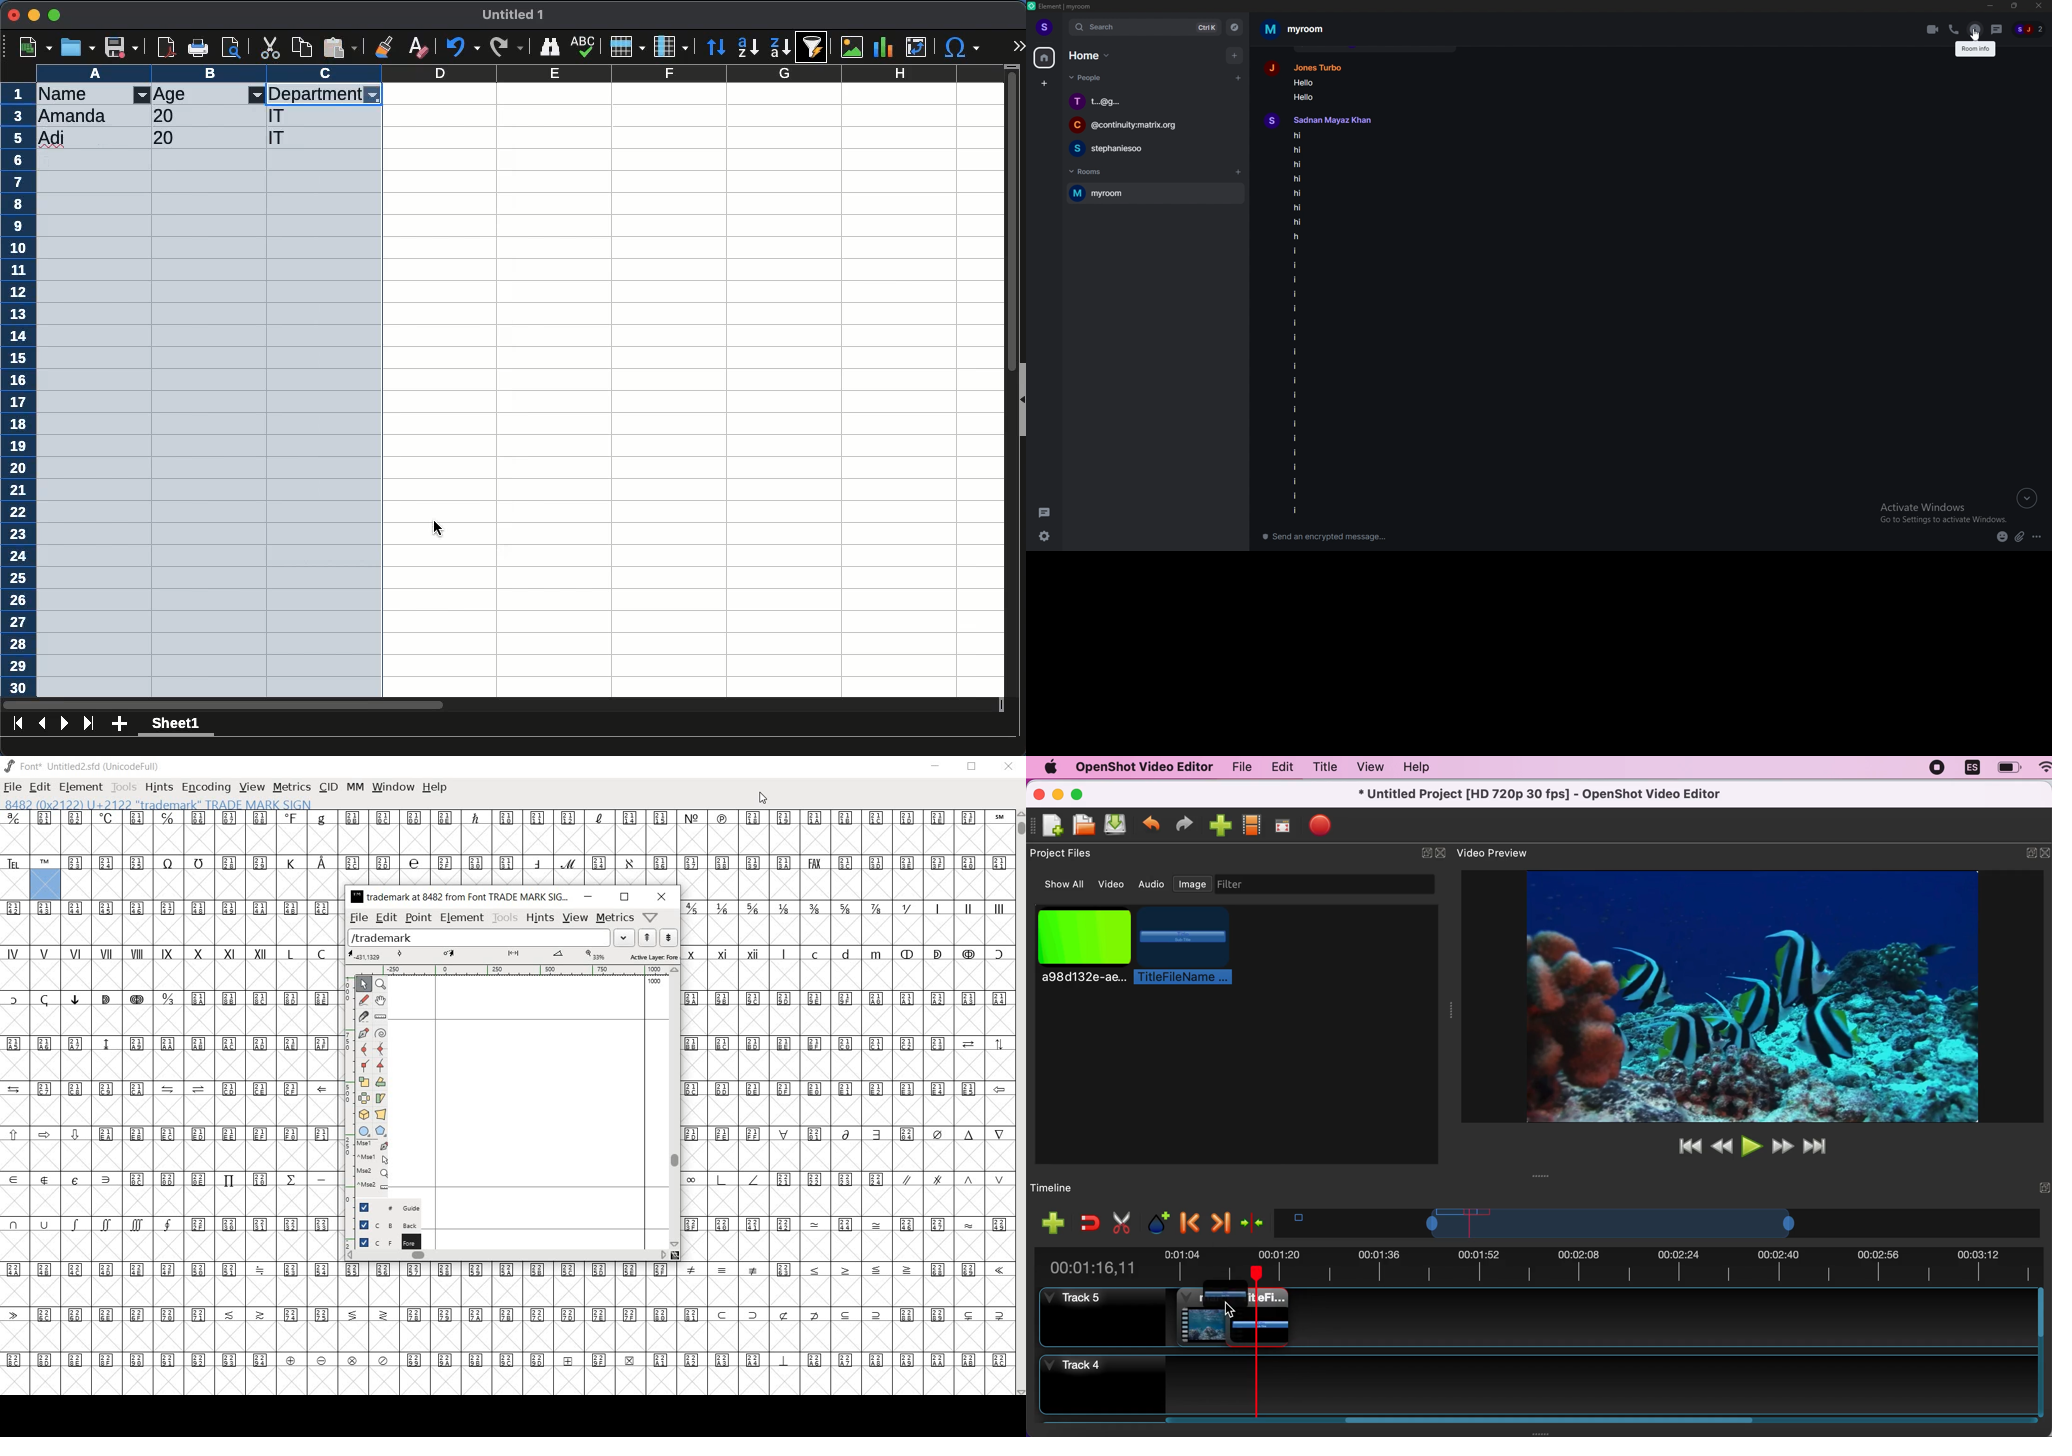  I want to click on texts, so click(1331, 324).